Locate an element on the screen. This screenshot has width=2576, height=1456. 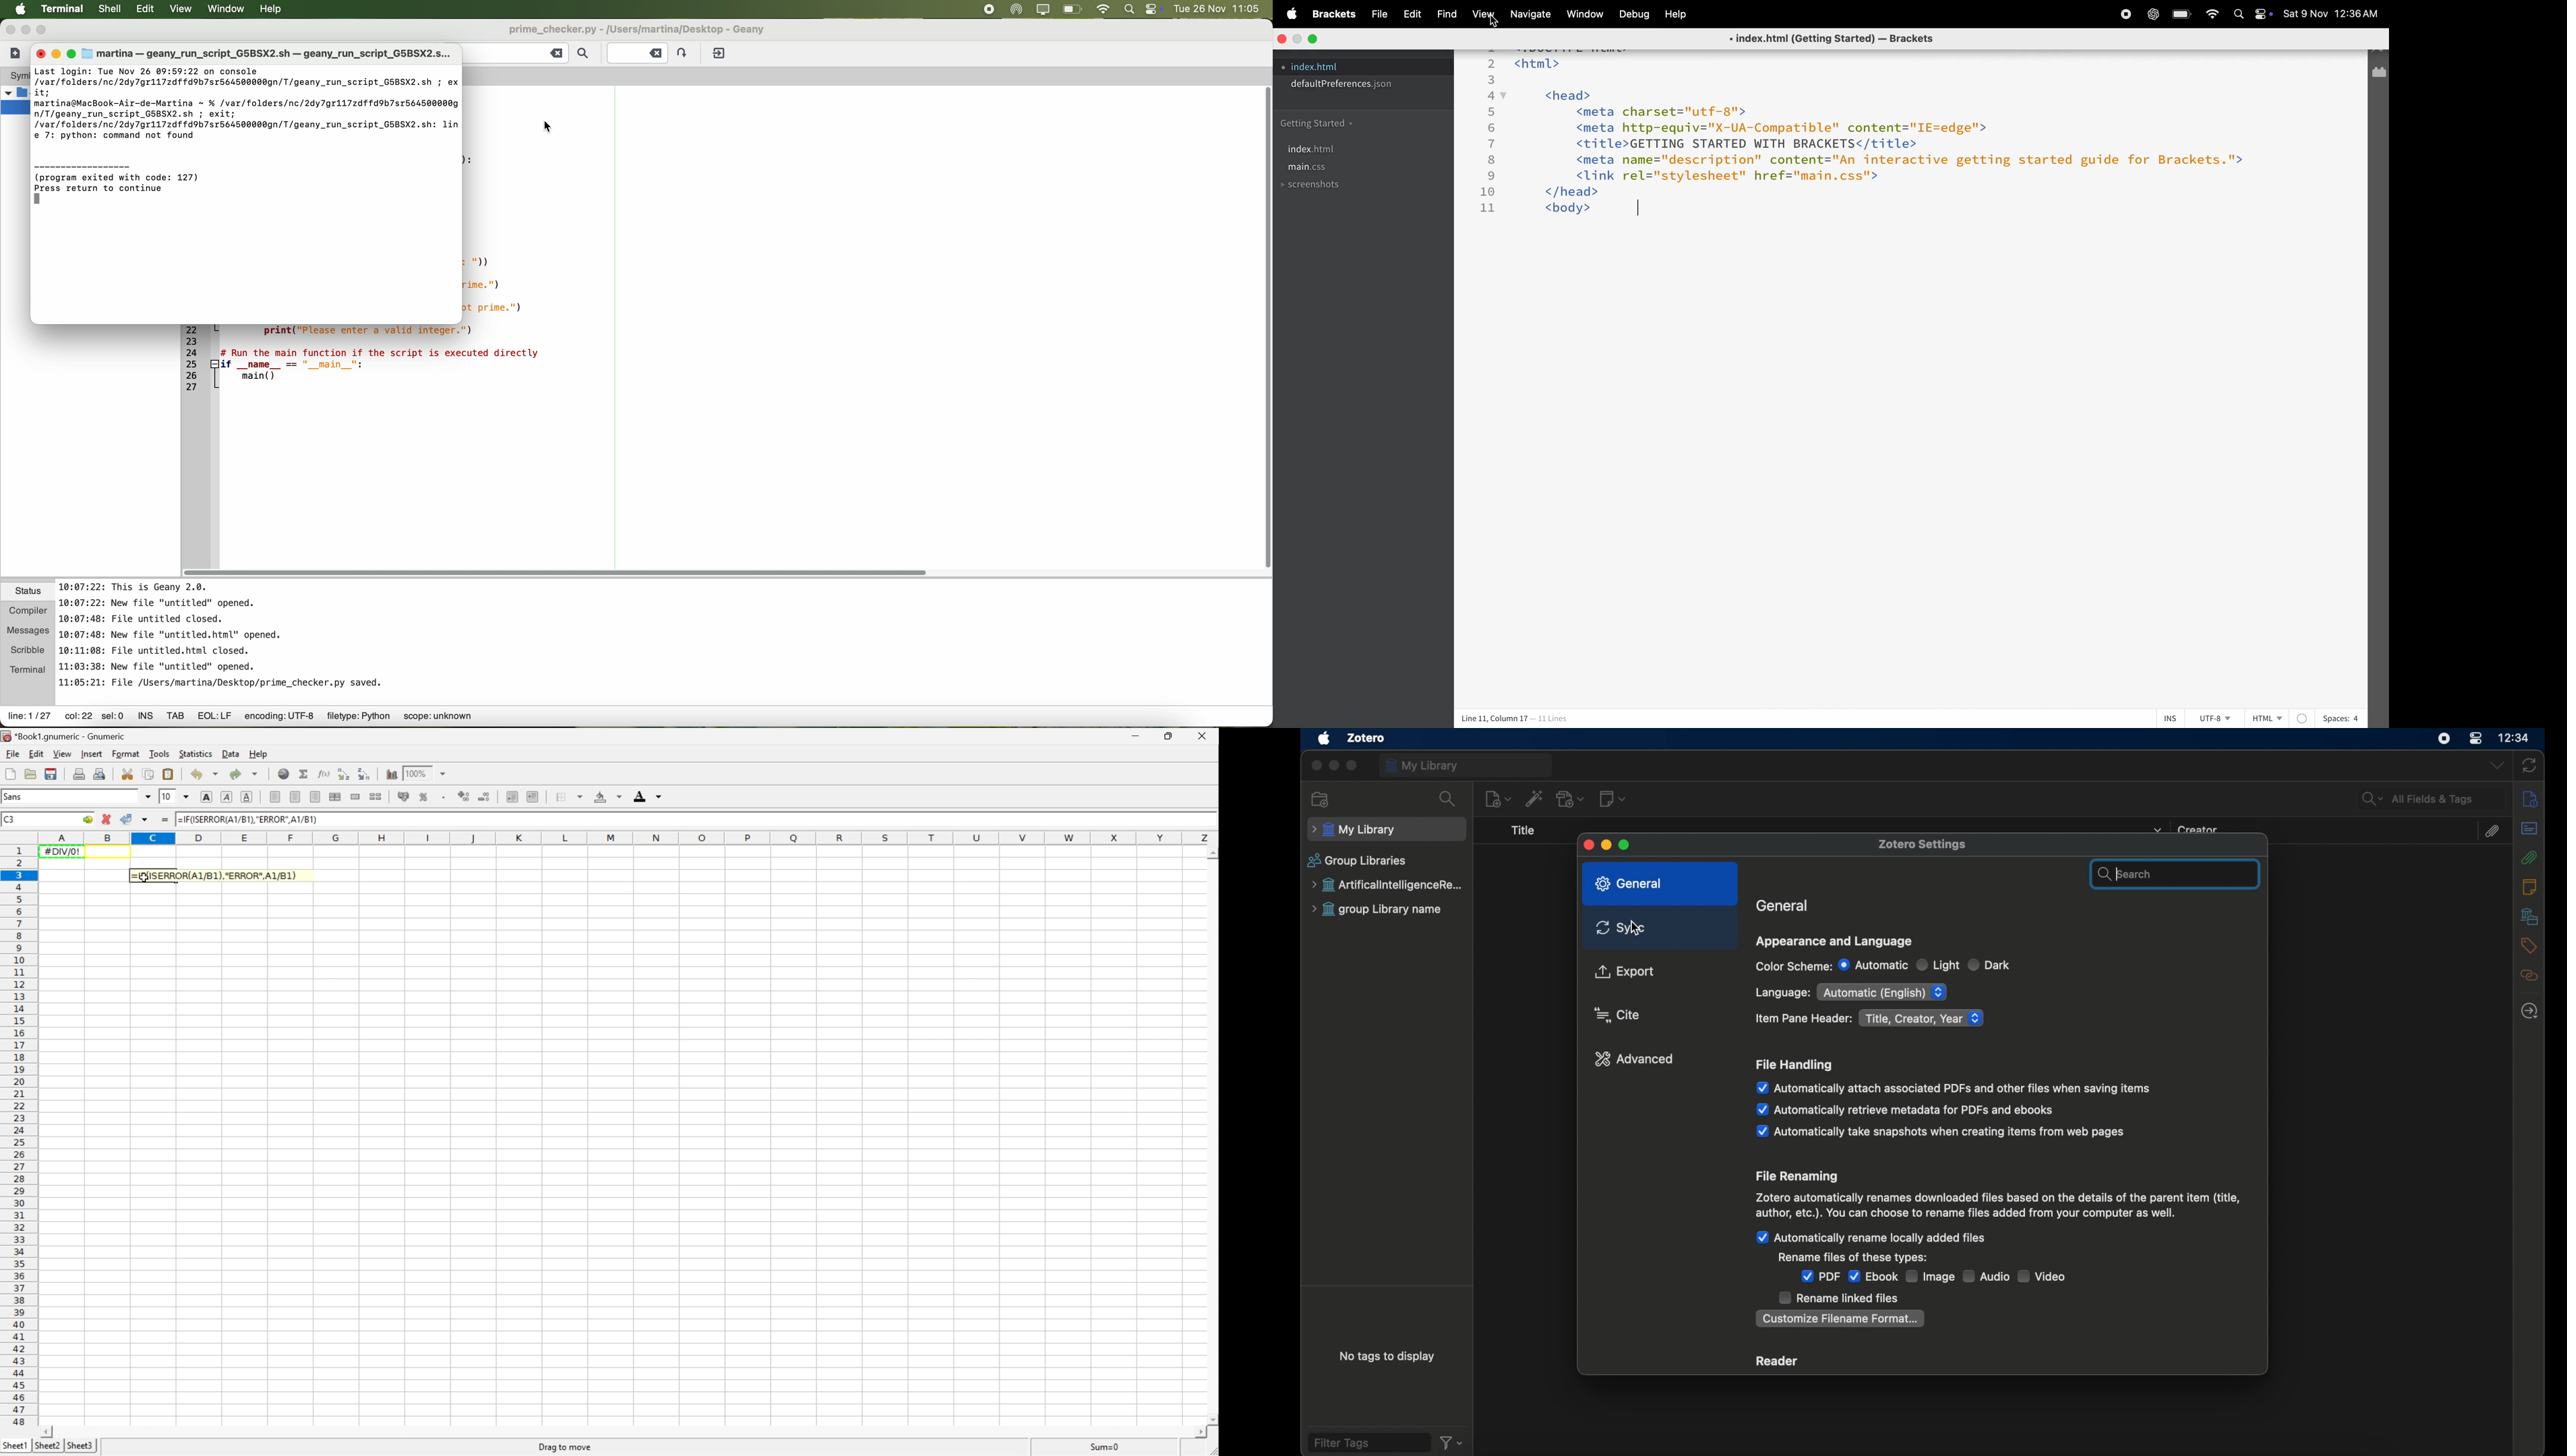
my library is located at coordinates (1386, 830).